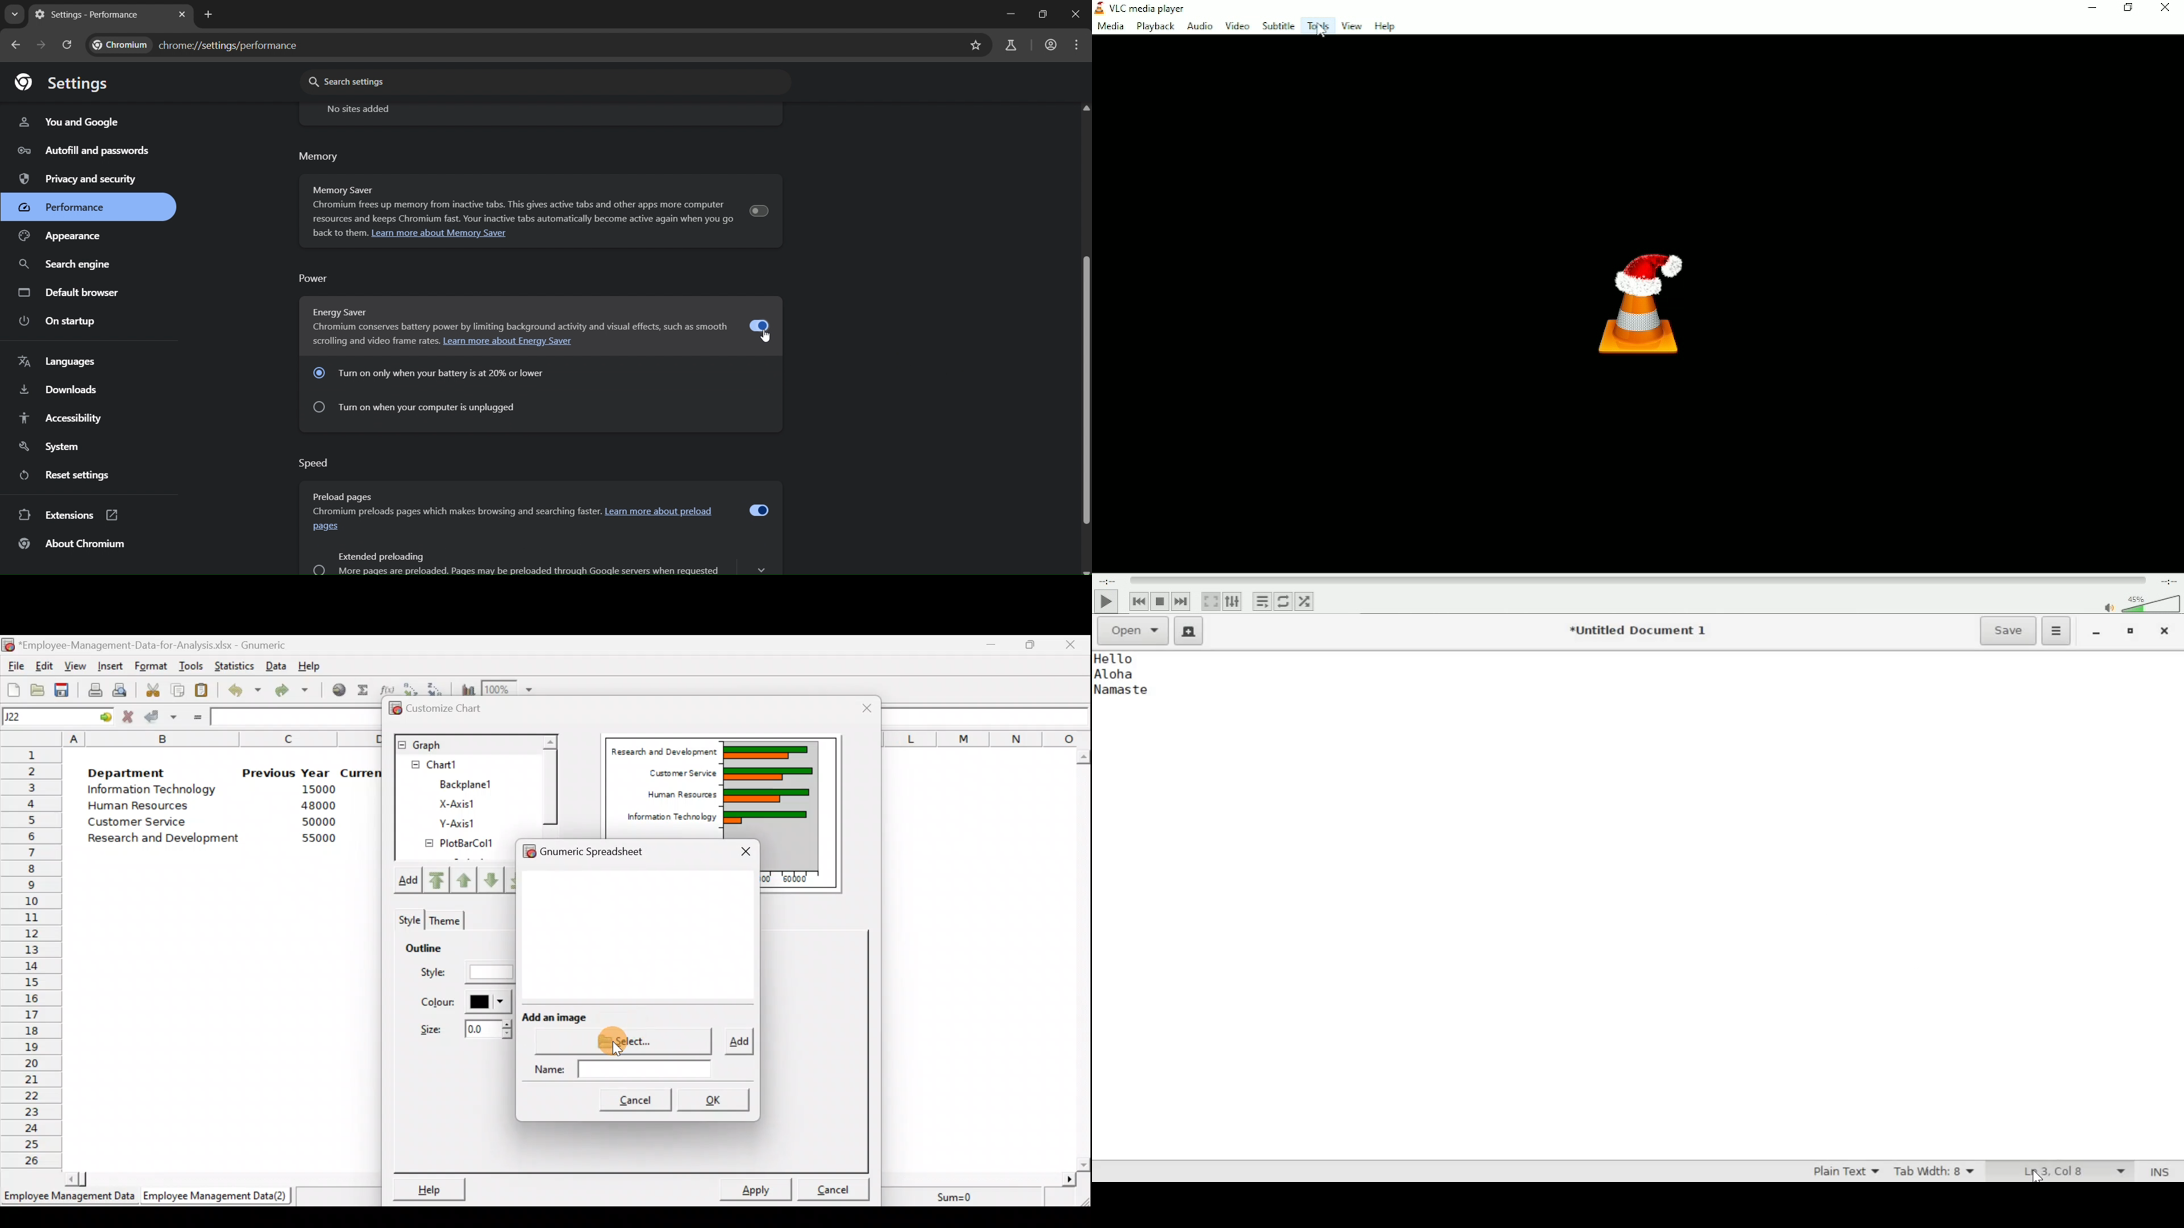  I want to click on Cancel, so click(833, 1186).